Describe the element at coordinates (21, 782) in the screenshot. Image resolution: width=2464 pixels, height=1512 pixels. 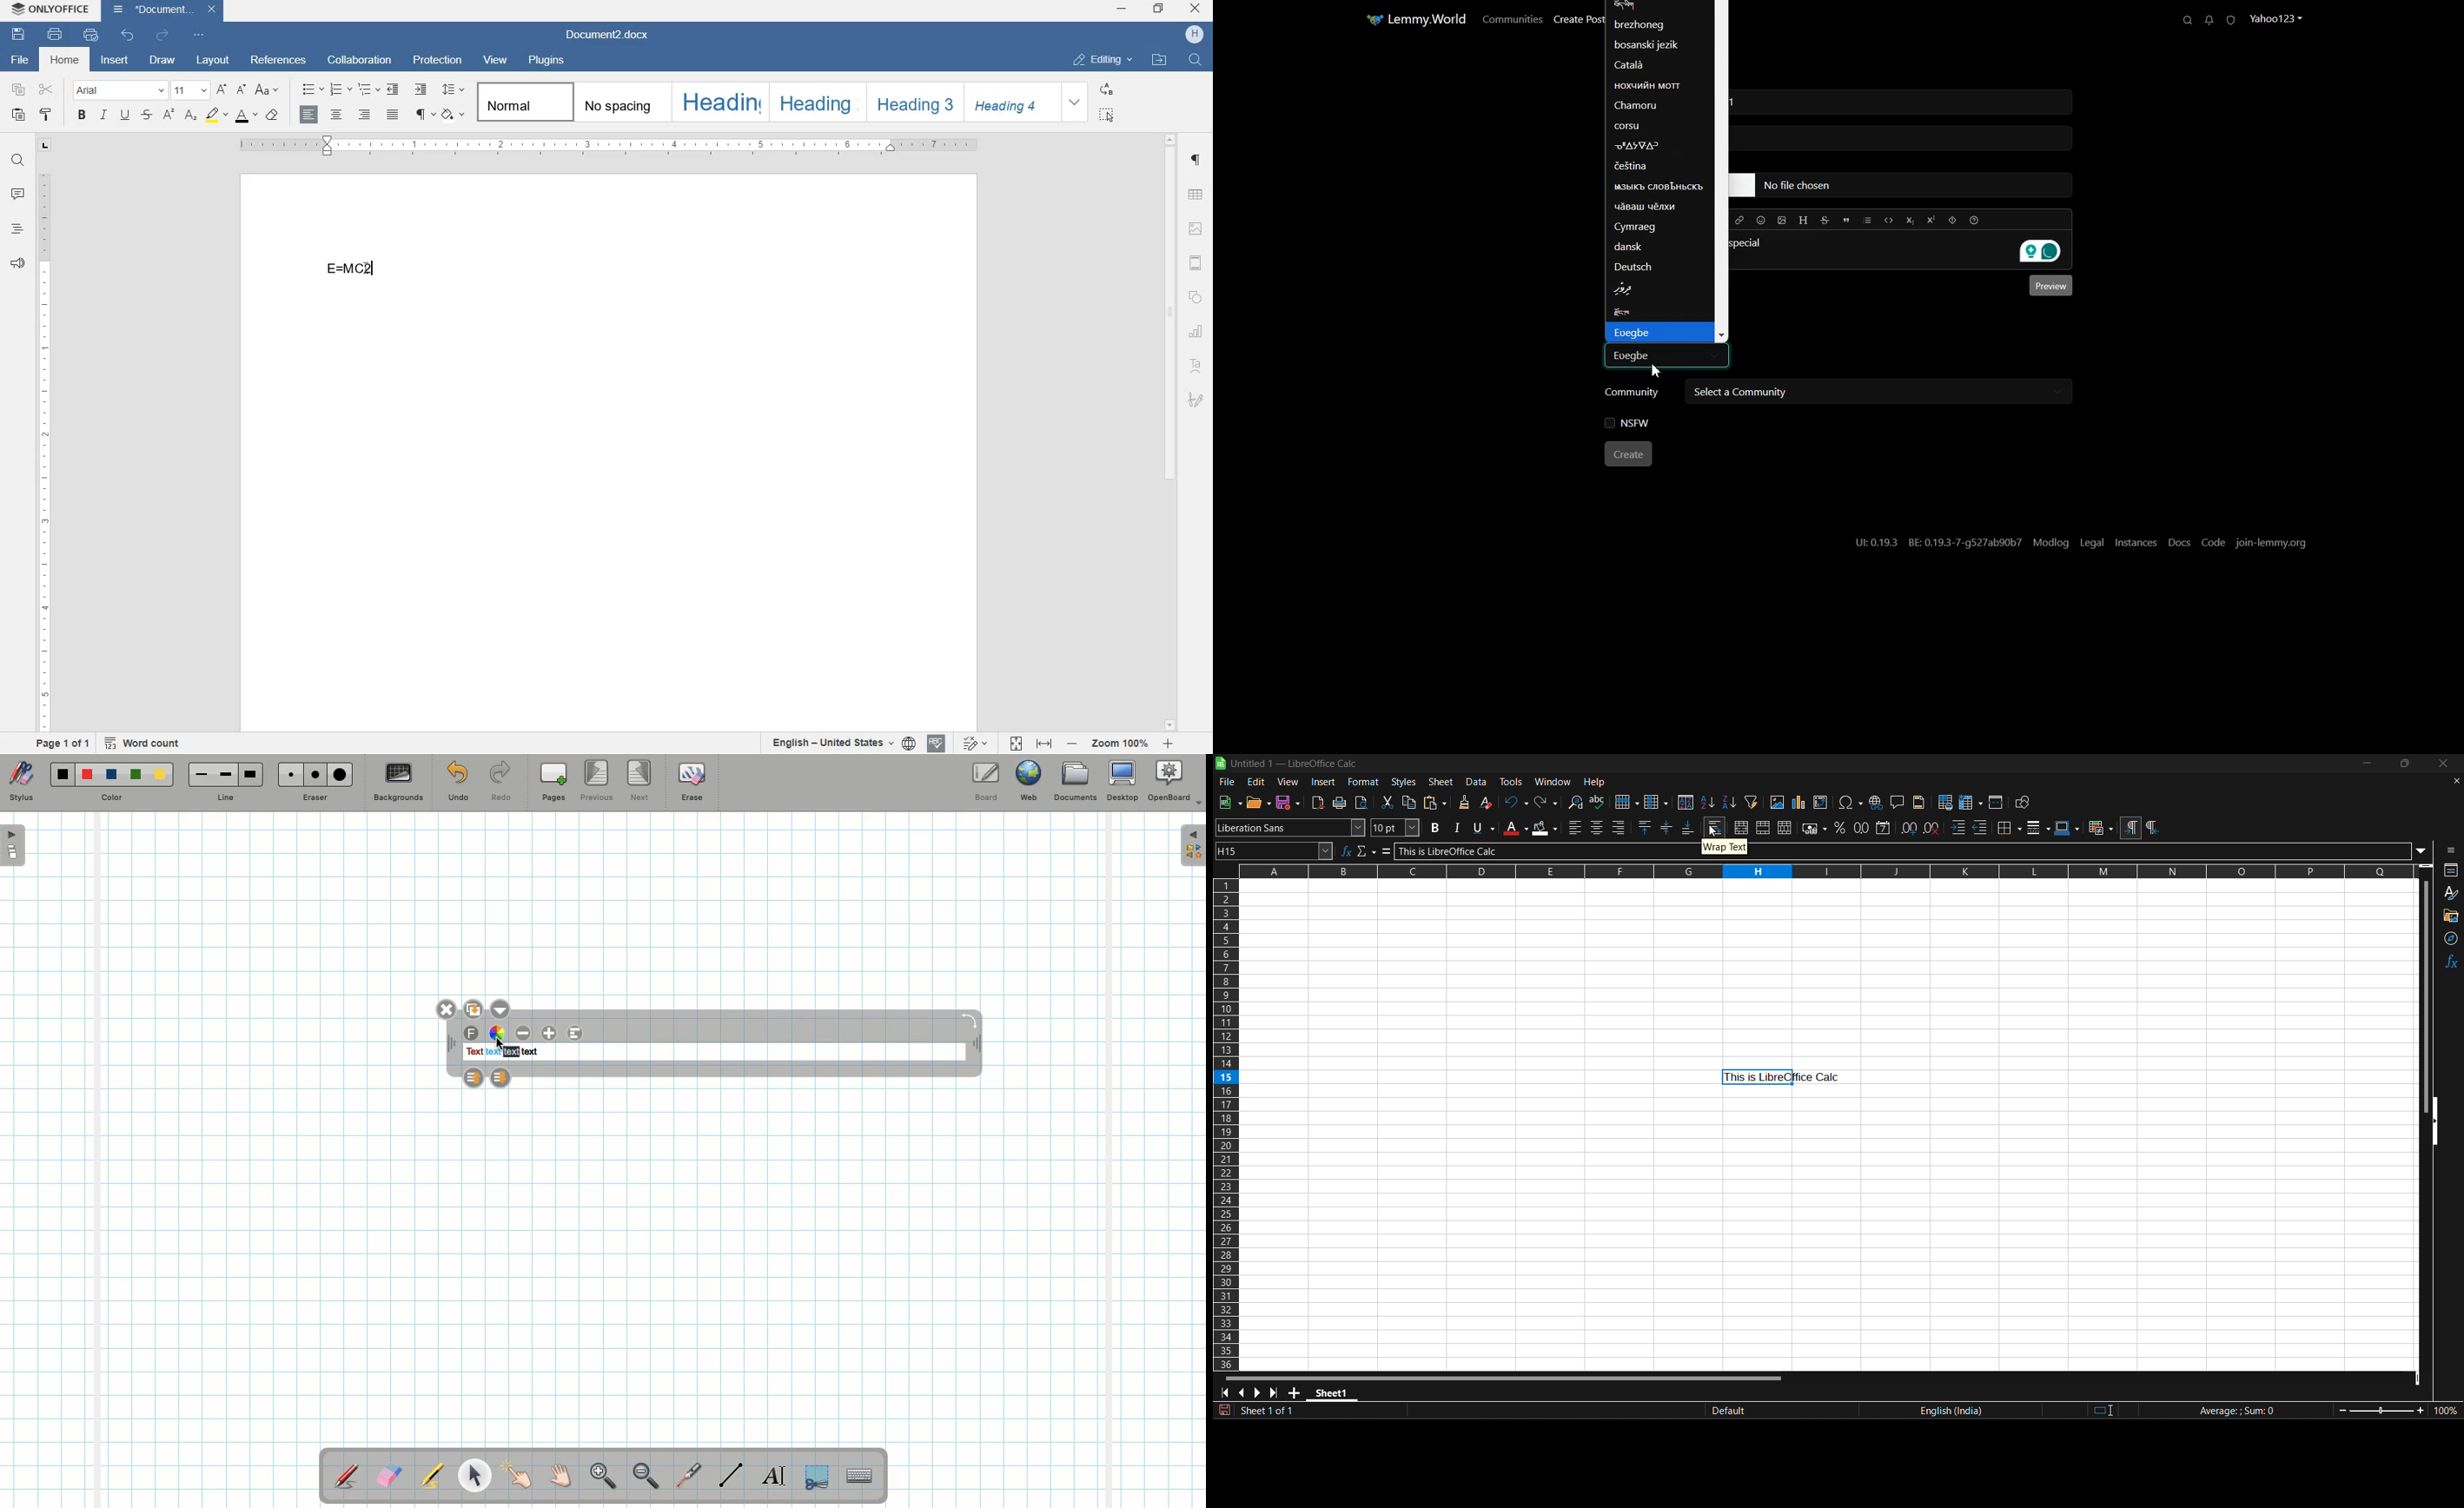
I see `Stylus` at that location.